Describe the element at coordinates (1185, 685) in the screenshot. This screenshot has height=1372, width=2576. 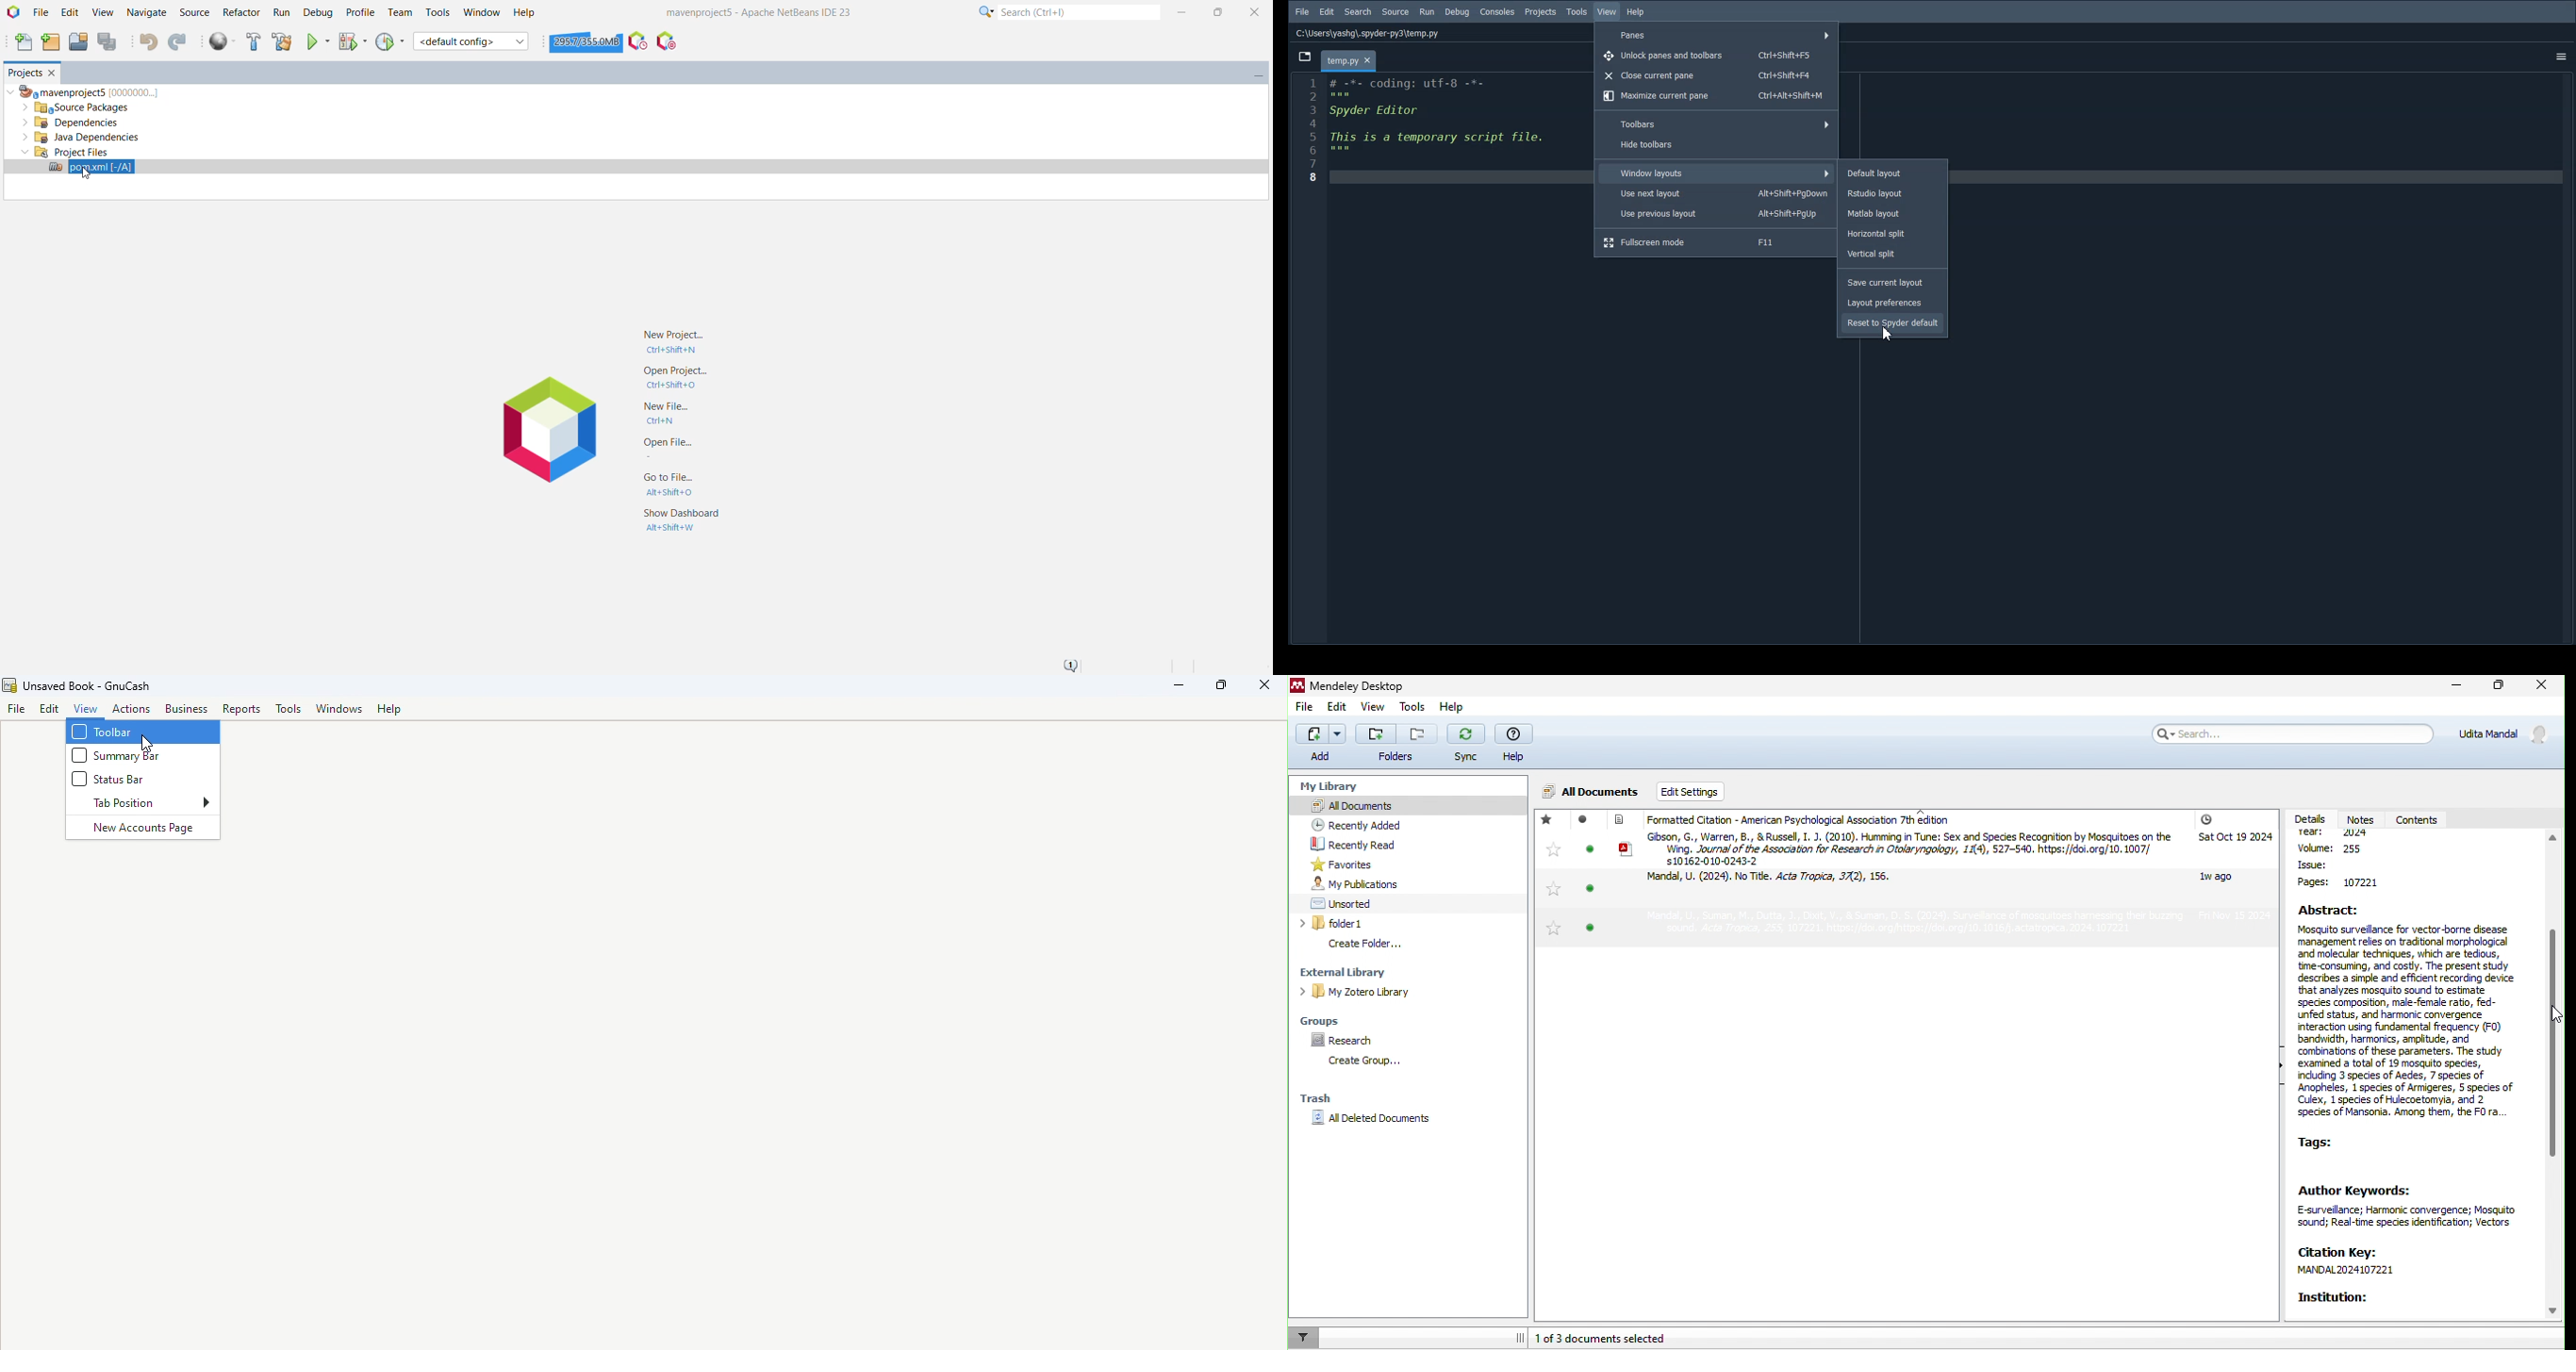
I see `Minimize` at that location.